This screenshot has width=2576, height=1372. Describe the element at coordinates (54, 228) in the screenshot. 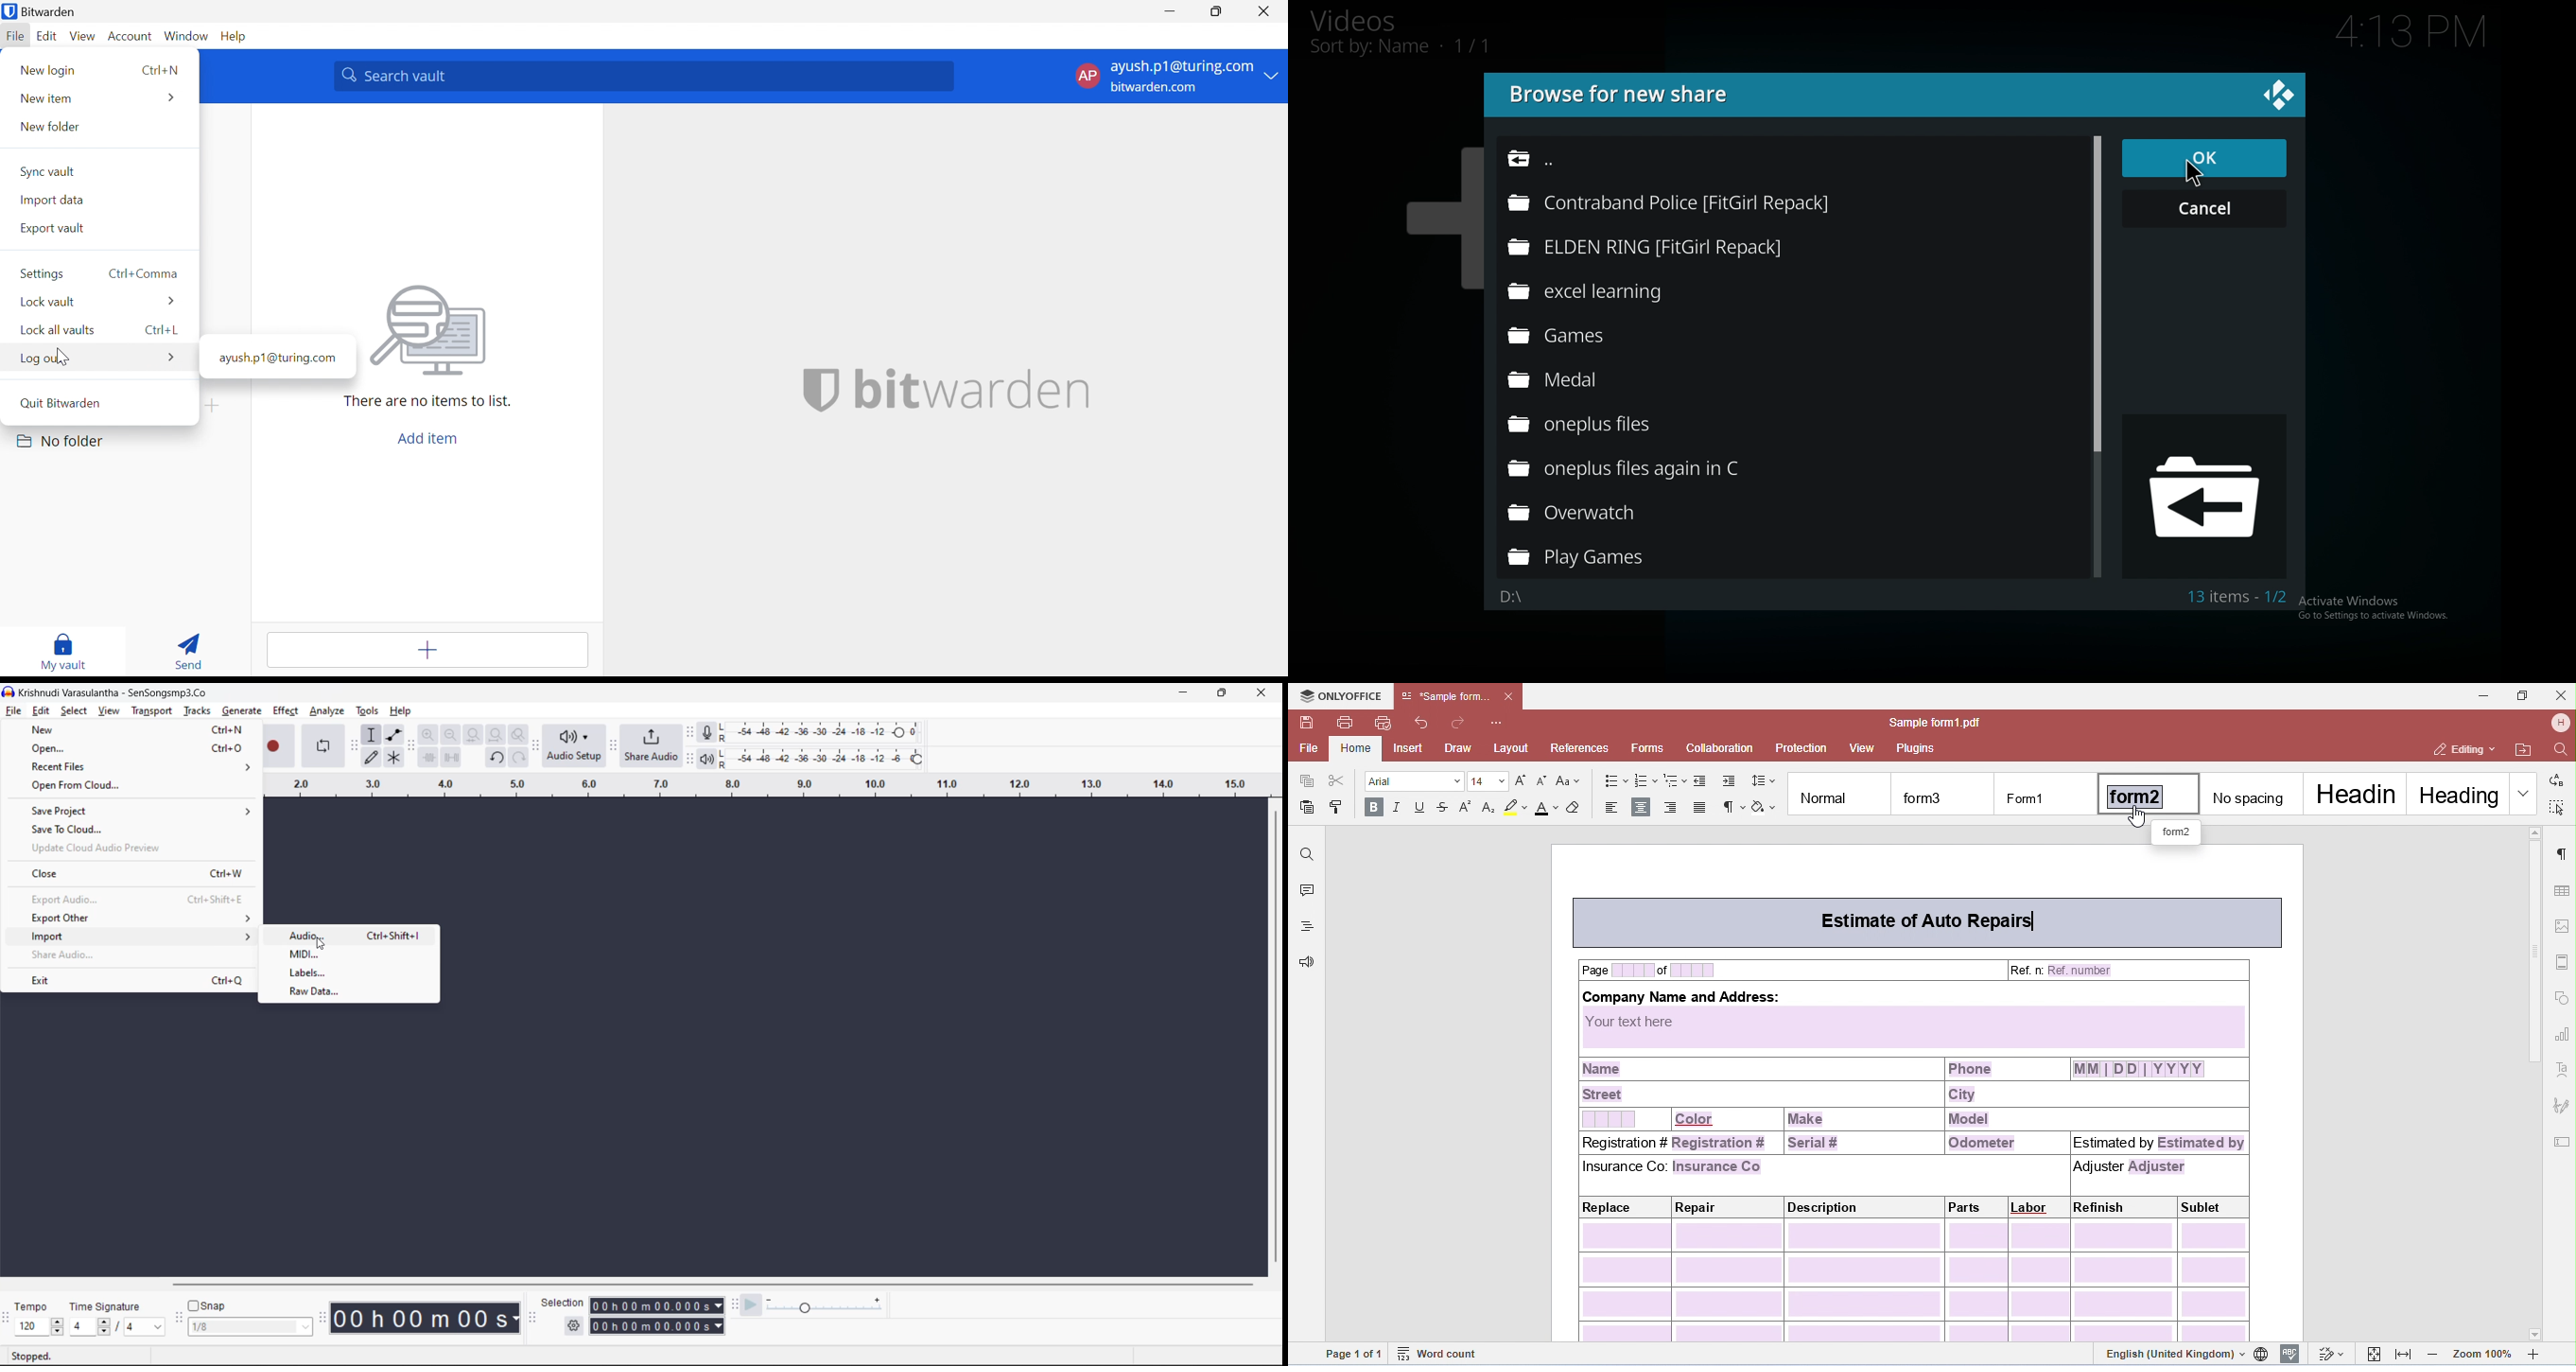

I see `Export vault` at that location.